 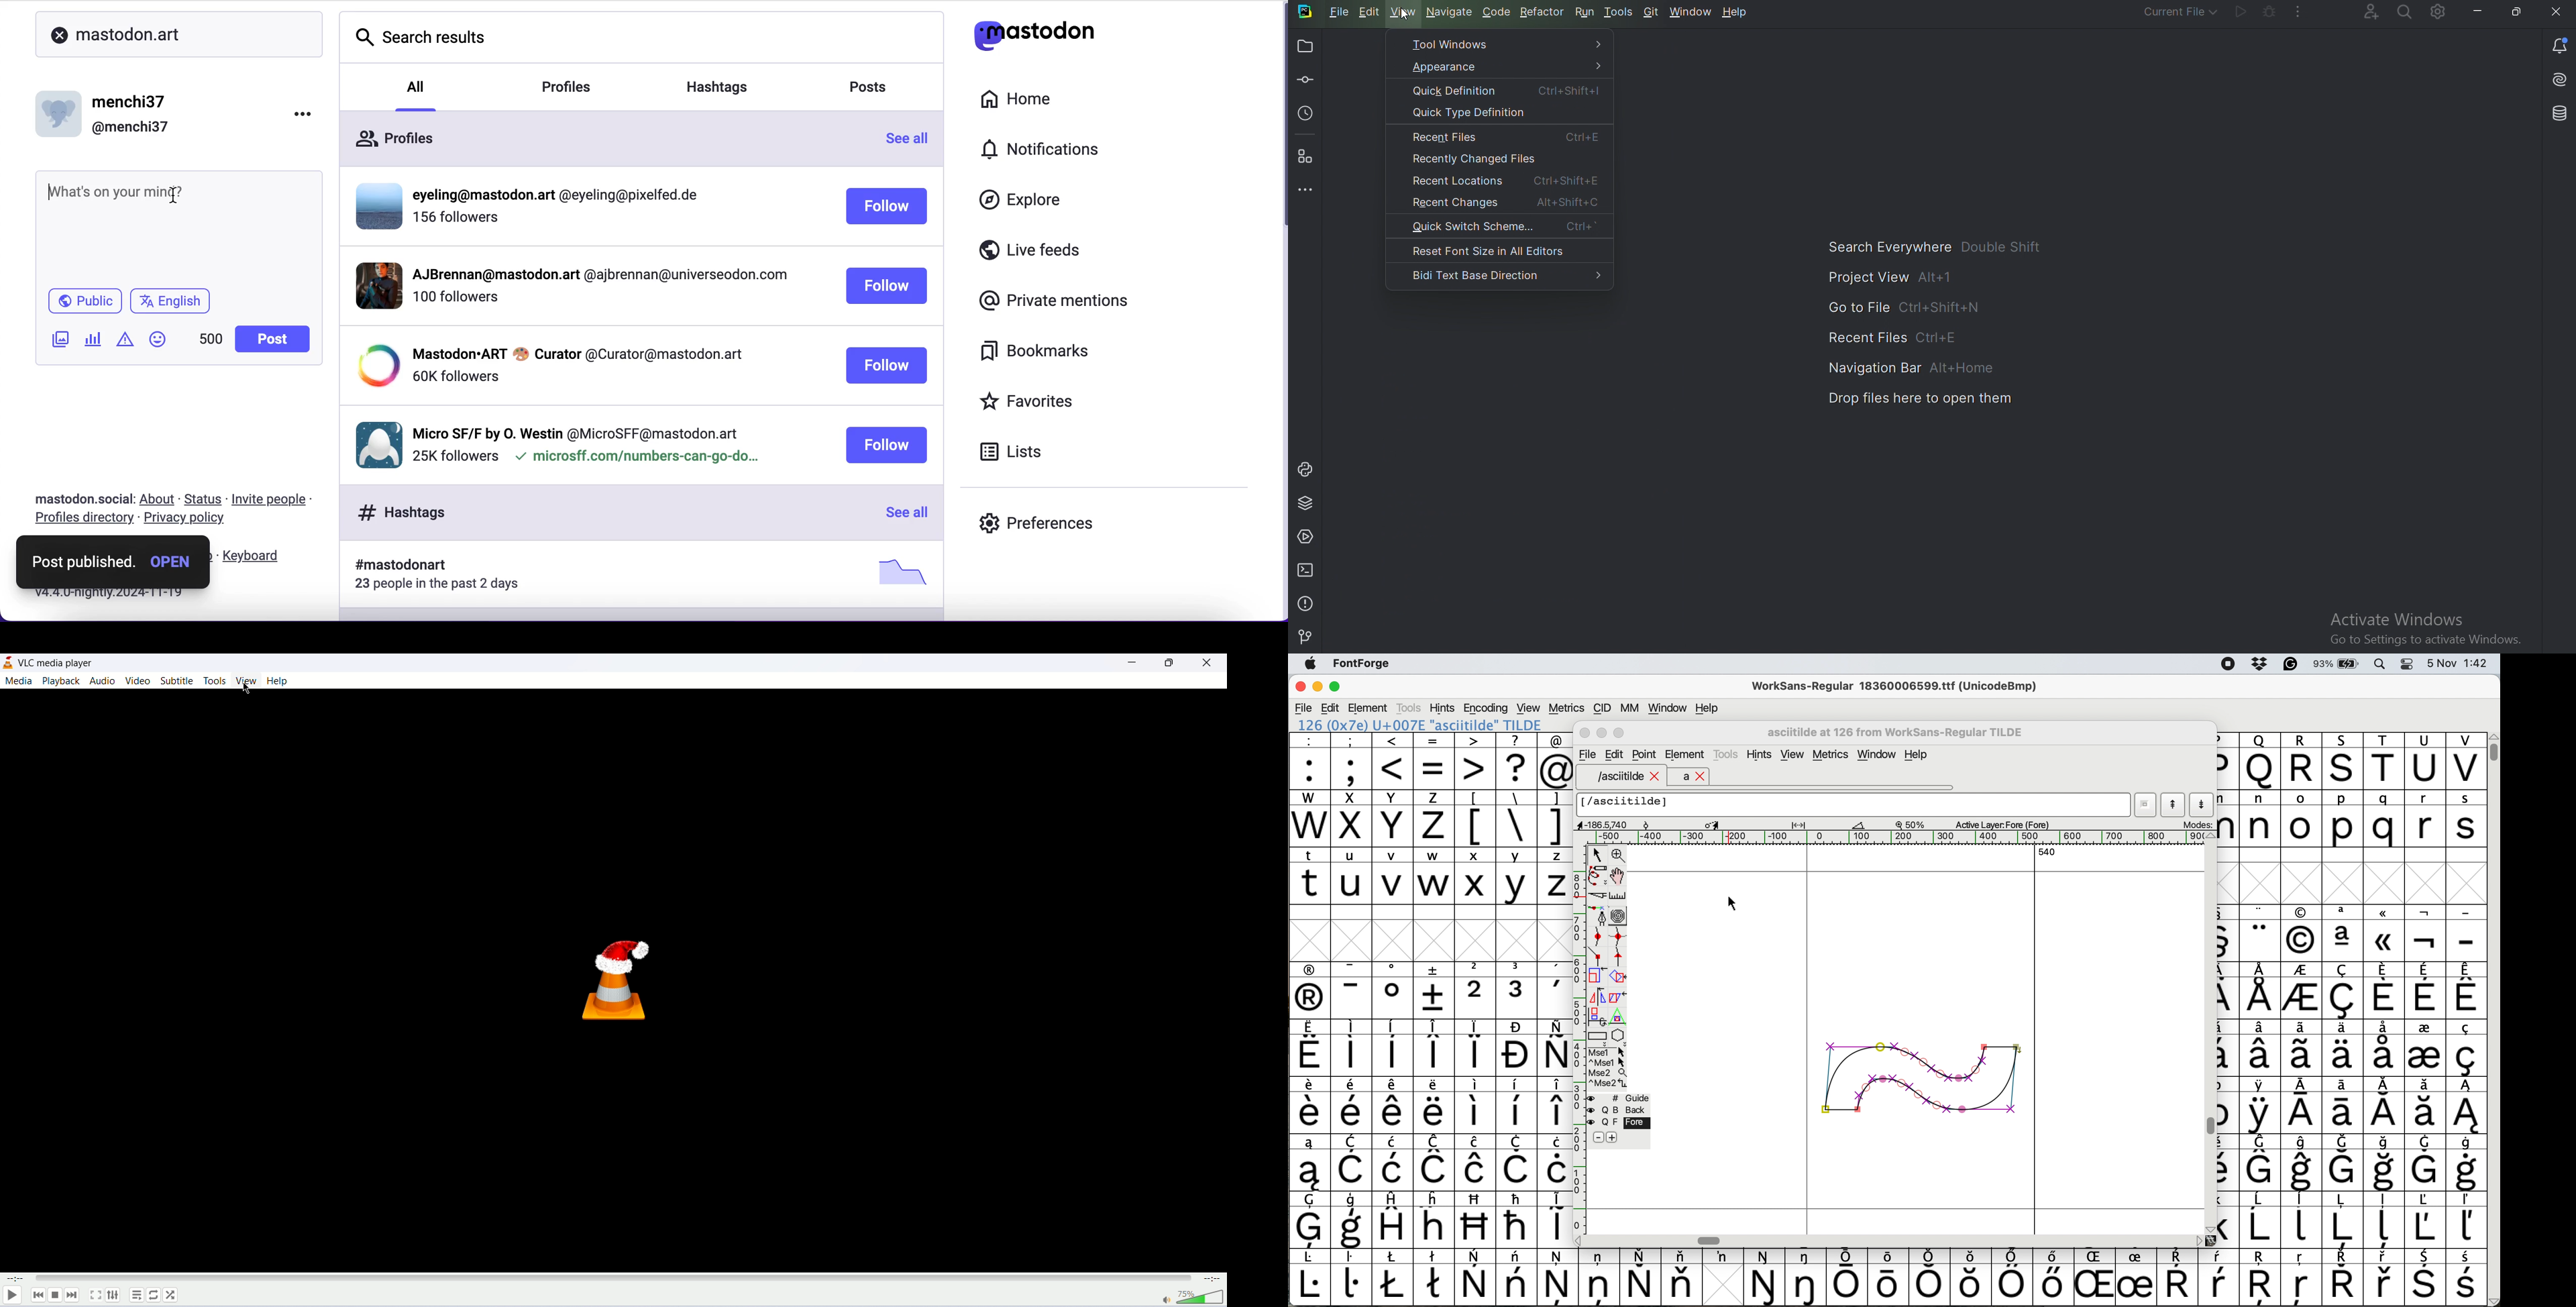 What do you see at coordinates (1130, 662) in the screenshot?
I see `minimize` at bounding box center [1130, 662].